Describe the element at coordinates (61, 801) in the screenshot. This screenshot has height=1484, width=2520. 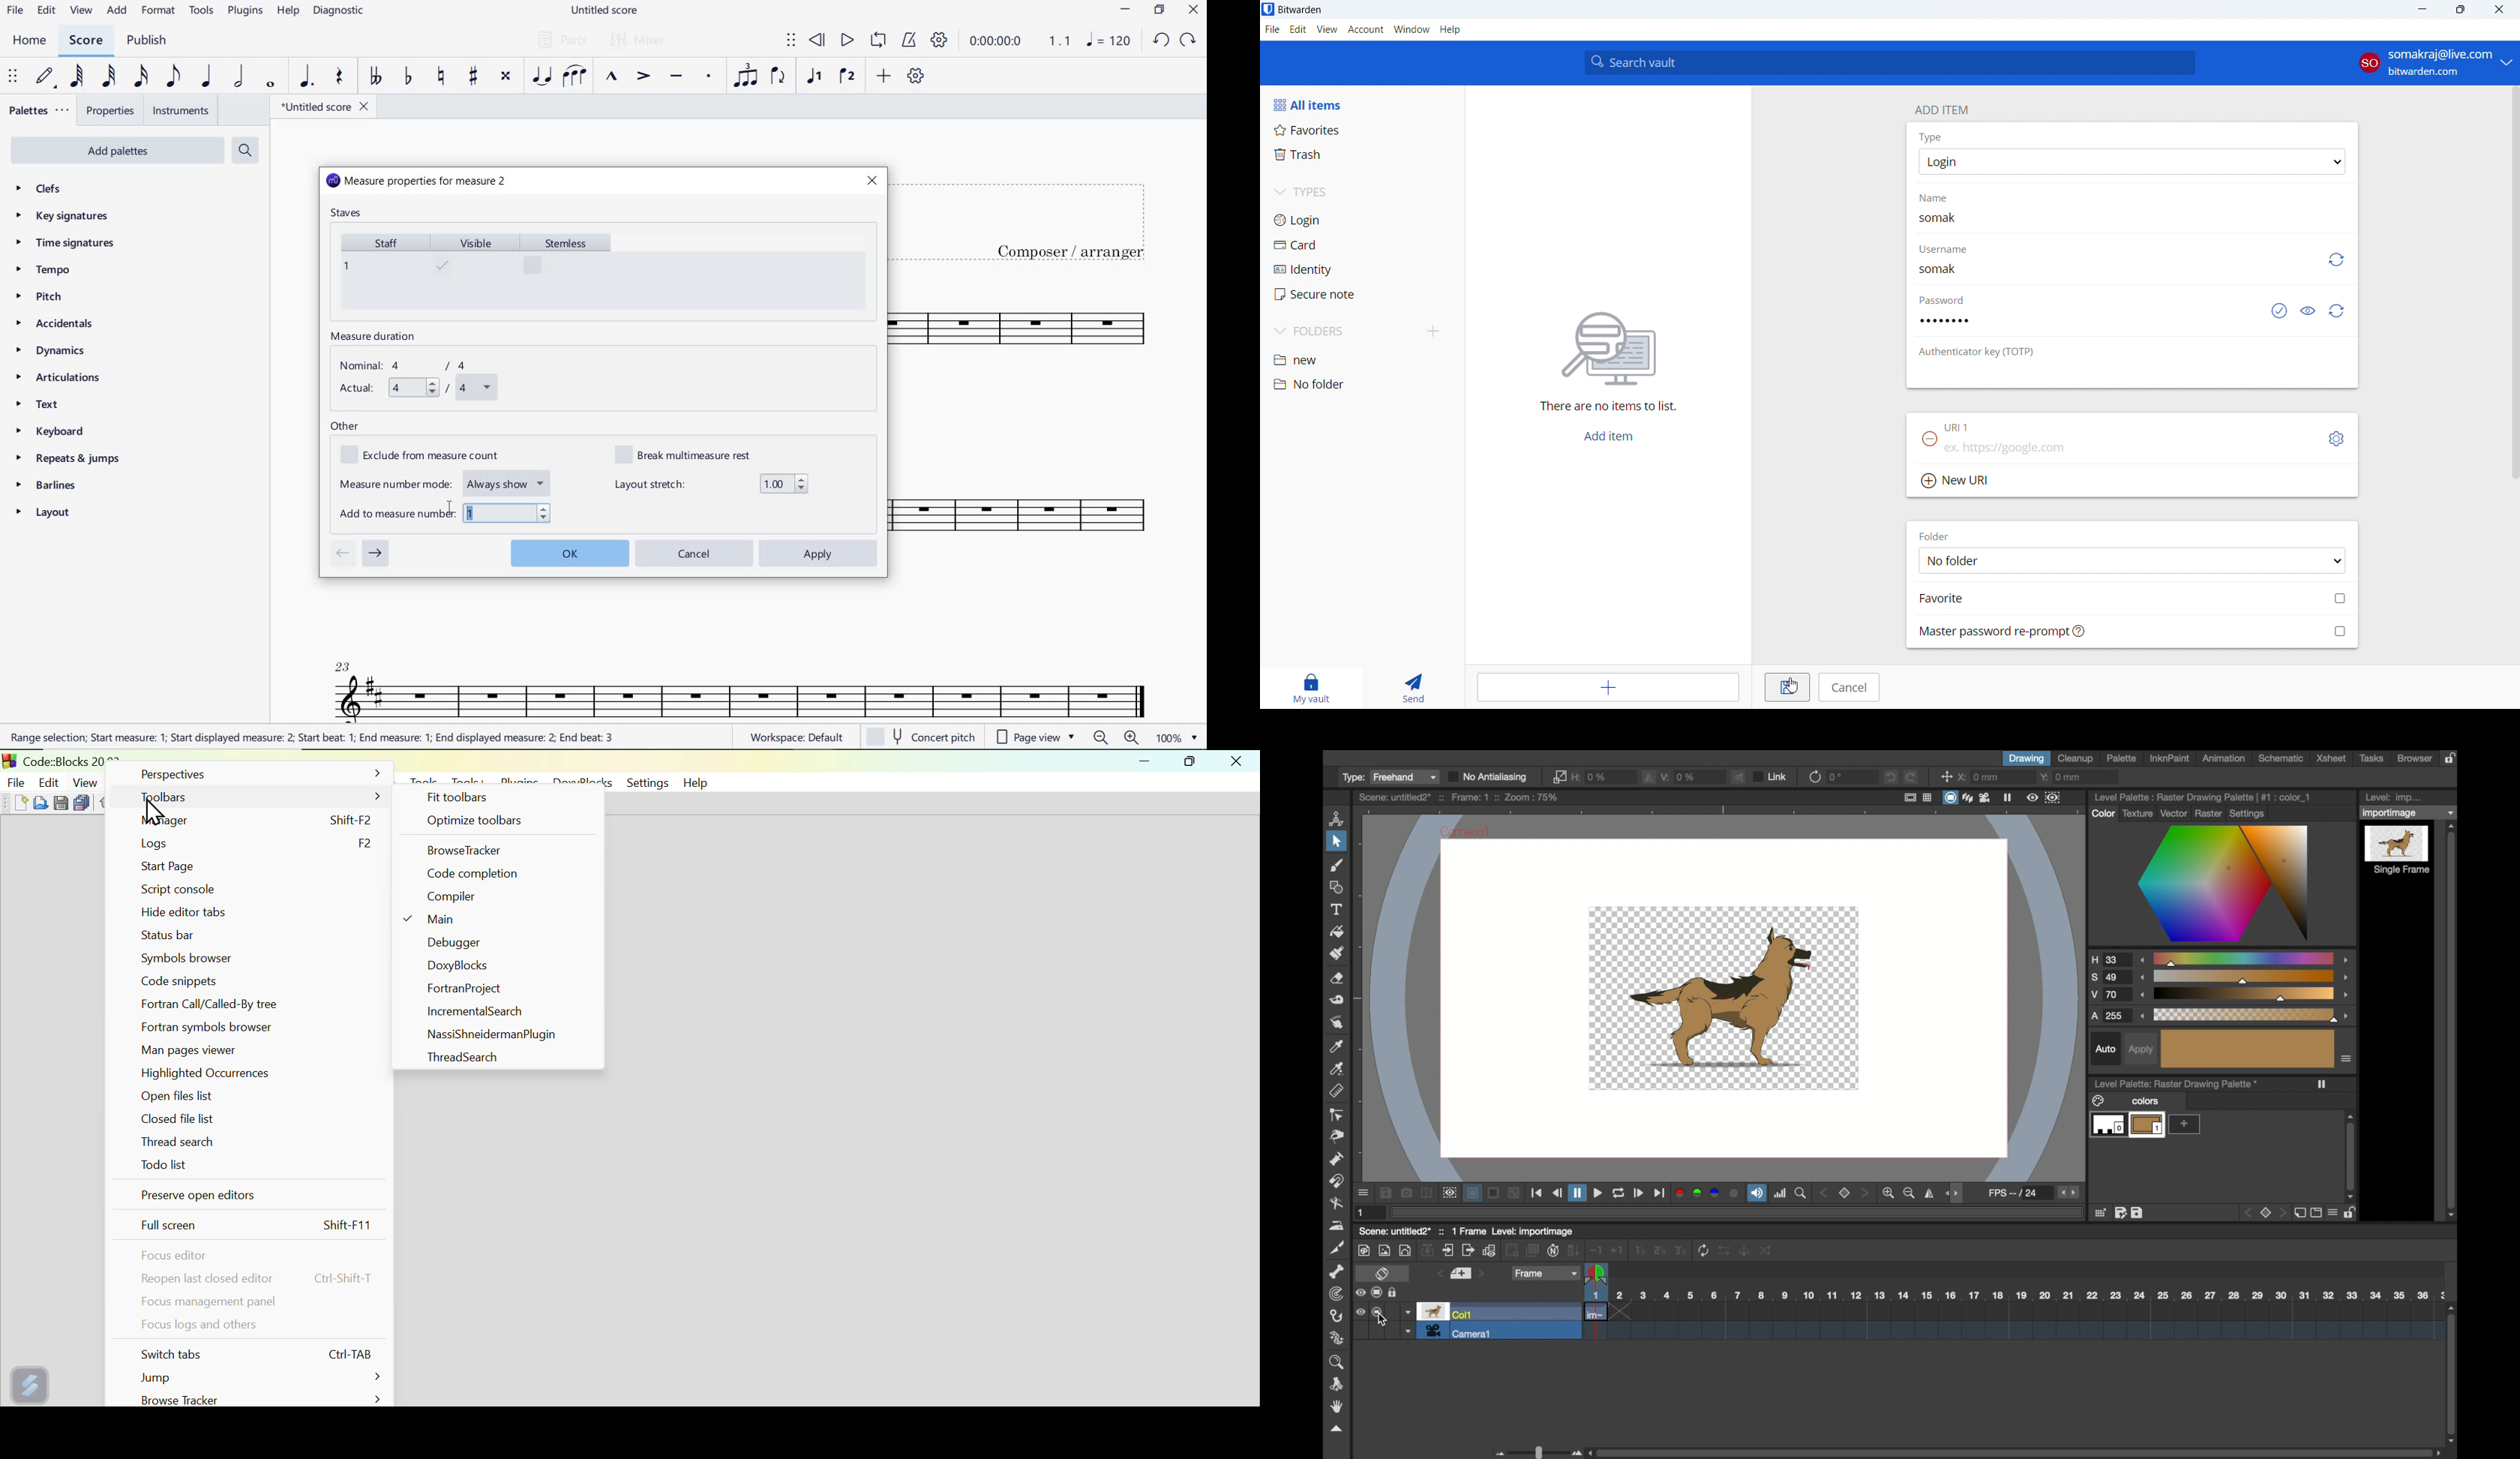
I see `` at that location.